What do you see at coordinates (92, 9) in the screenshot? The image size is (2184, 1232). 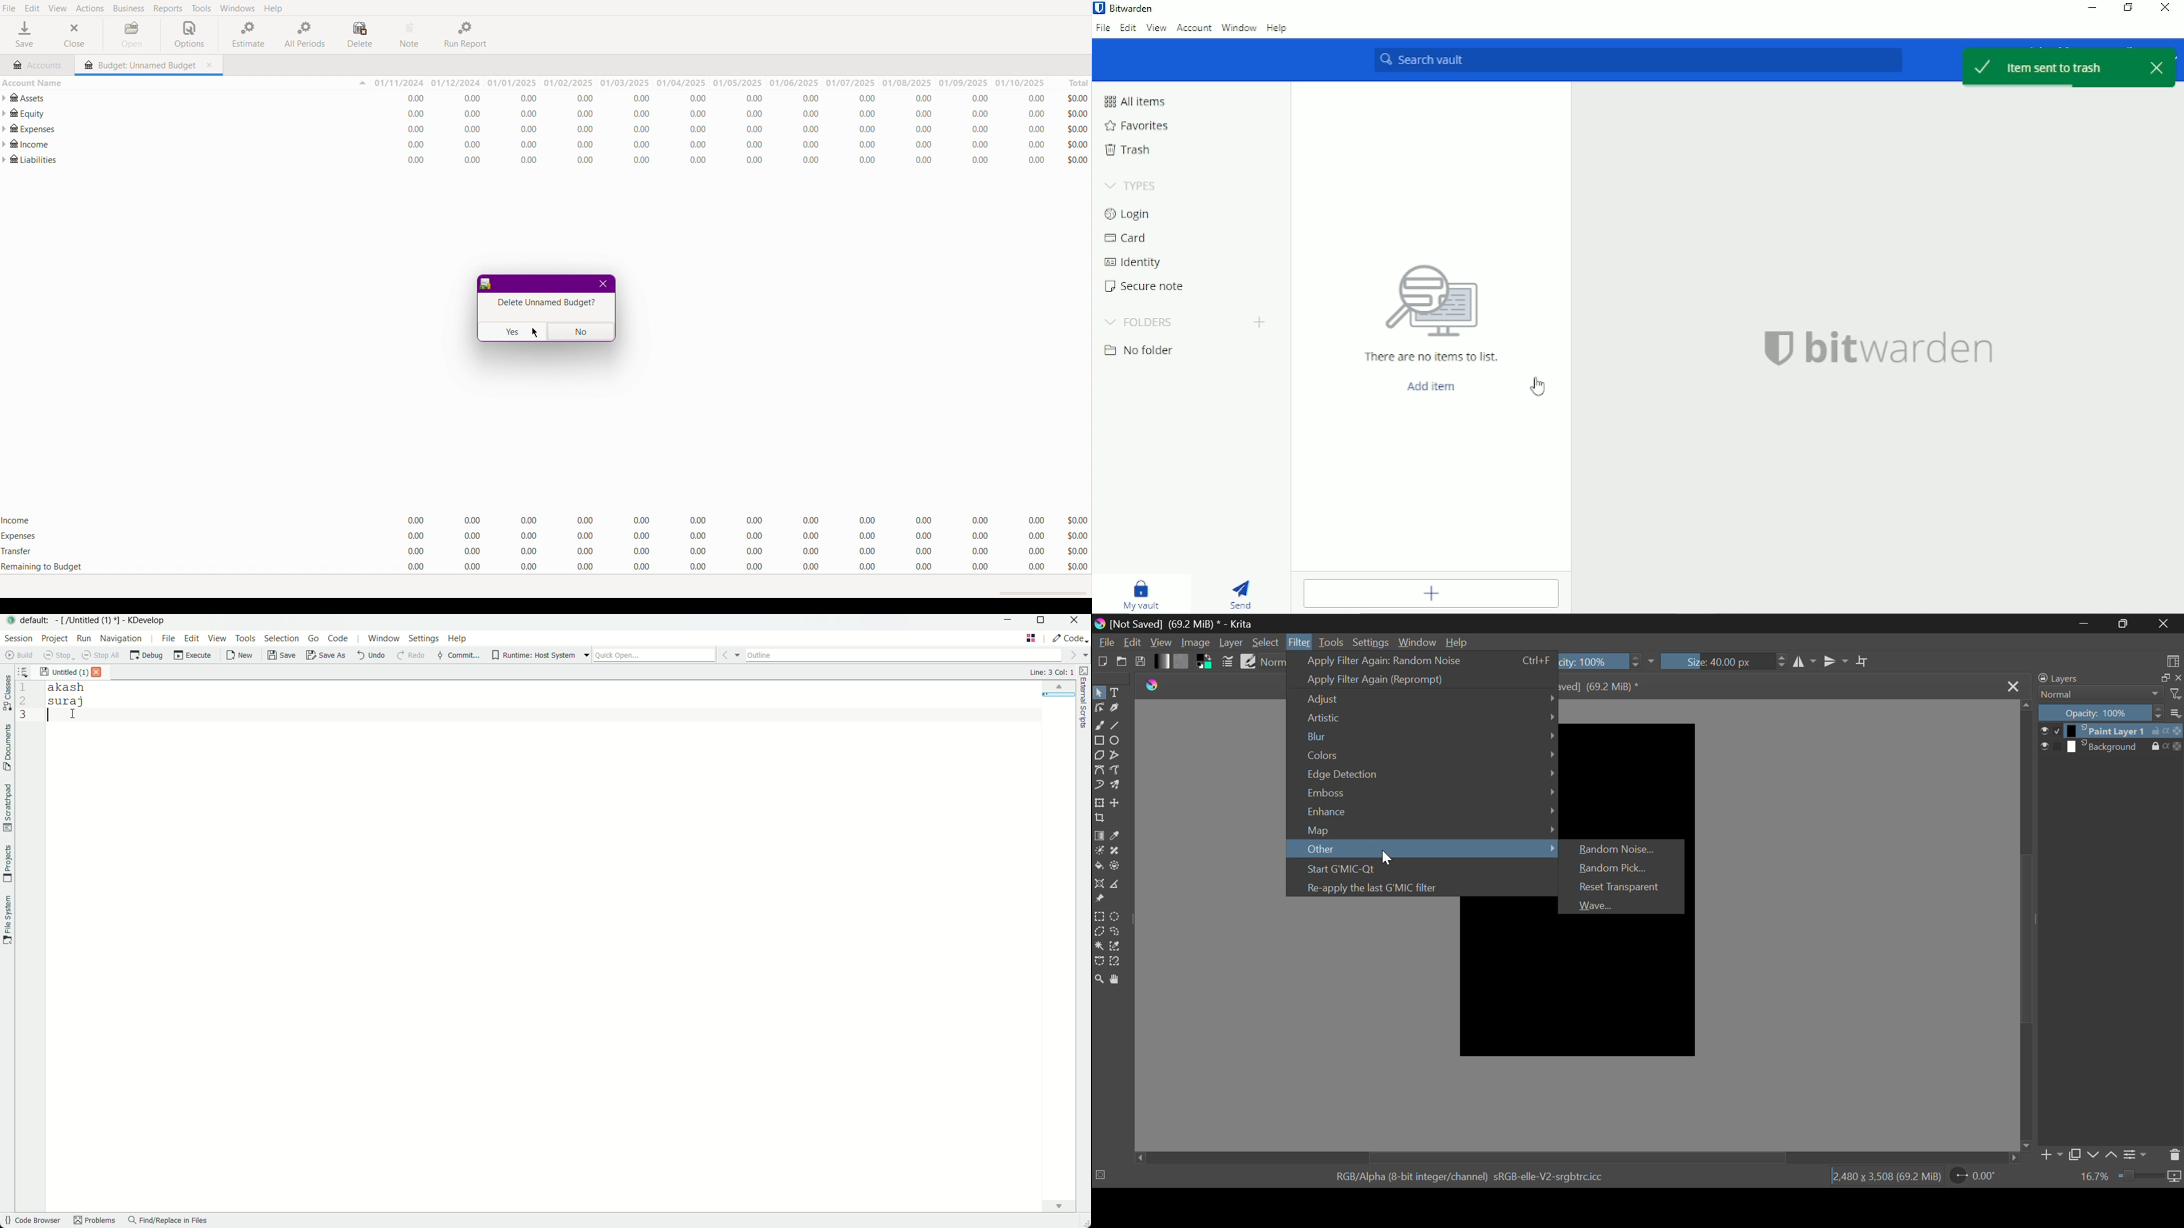 I see `Actions` at bounding box center [92, 9].